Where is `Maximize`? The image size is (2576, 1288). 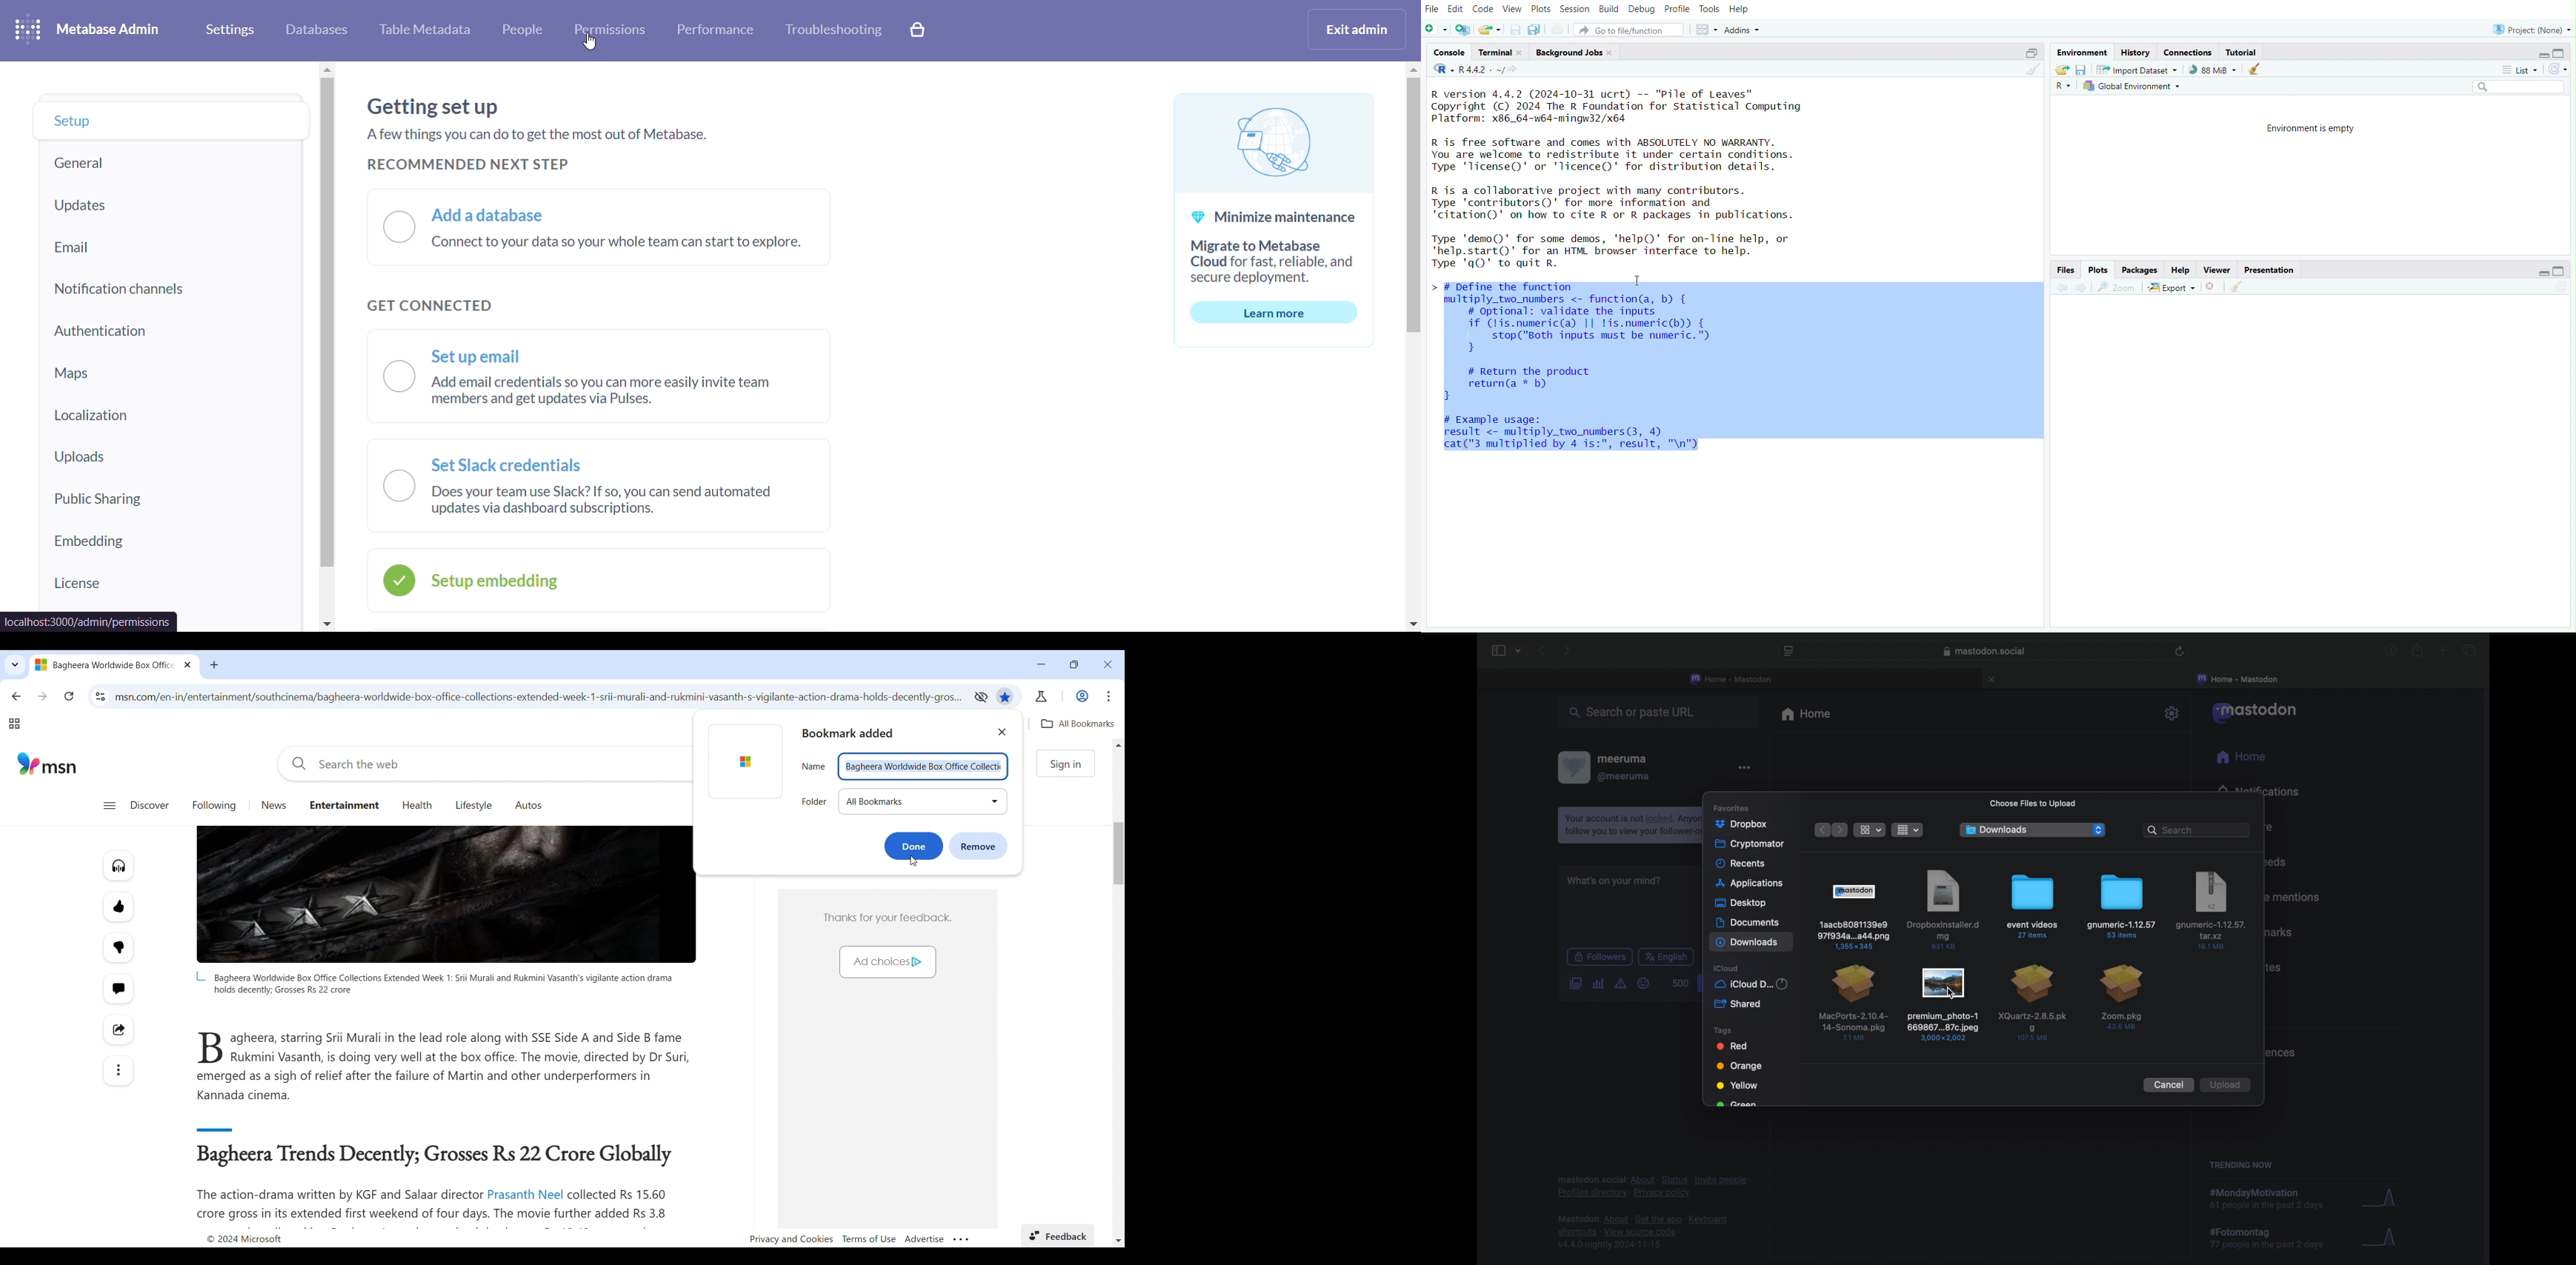 Maximize is located at coordinates (2029, 54).